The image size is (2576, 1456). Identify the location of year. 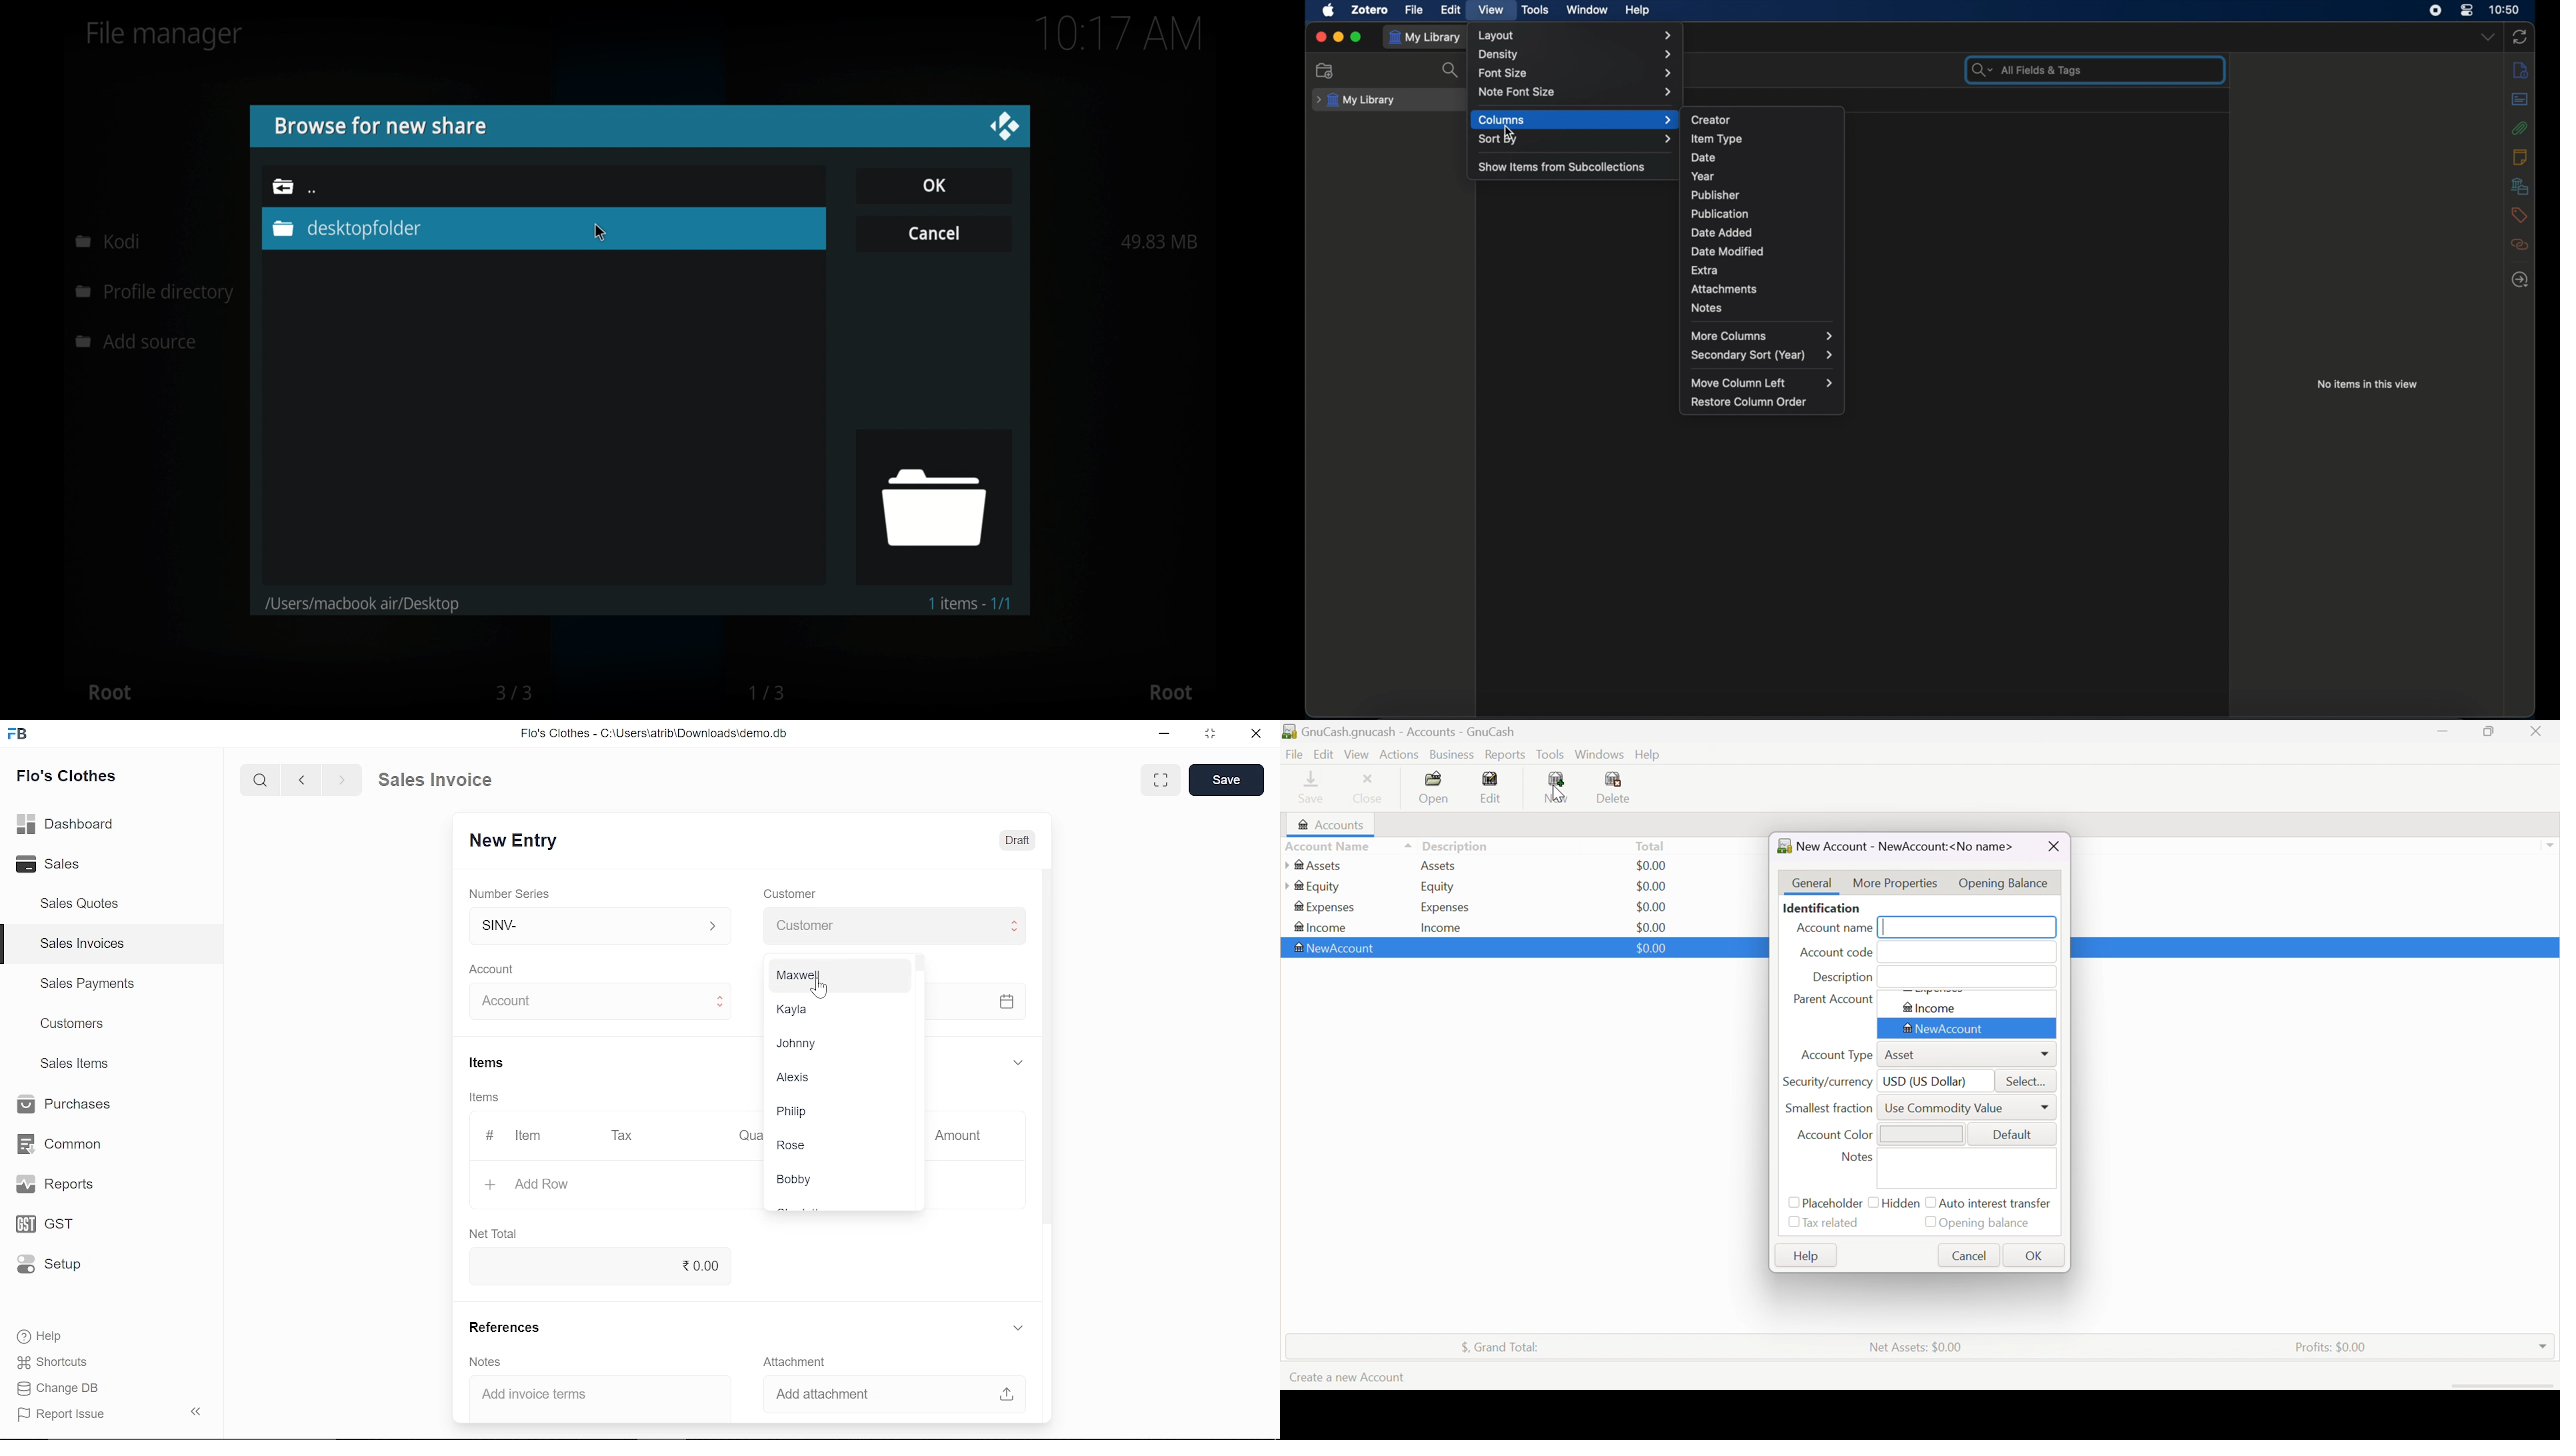
(1705, 176).